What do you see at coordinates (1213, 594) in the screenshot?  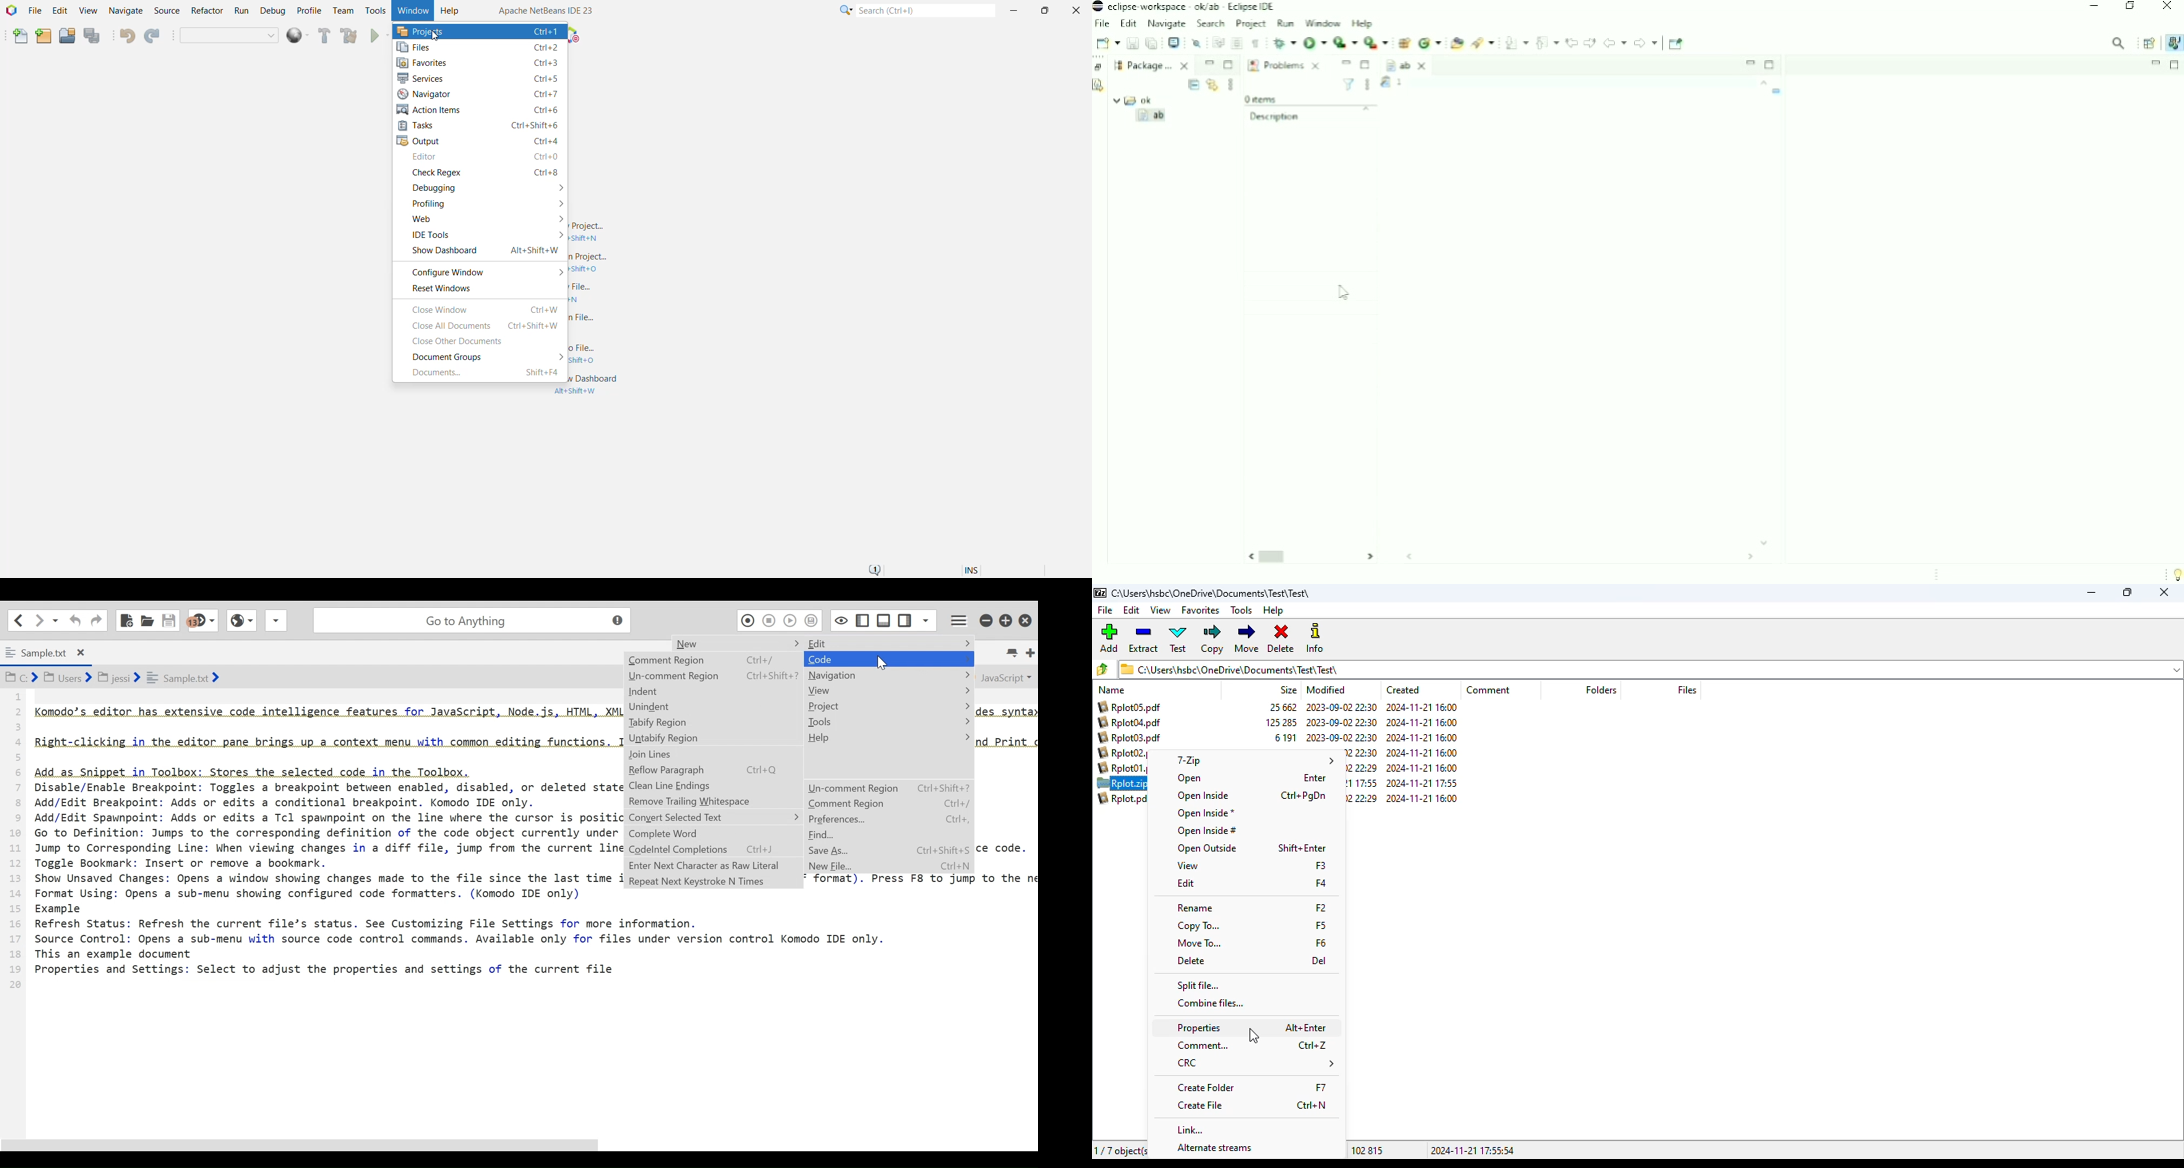 I see `C:\Users\hsbc\OneDrive\Documents\Test\Test\` at bounding box center [1213, 594].